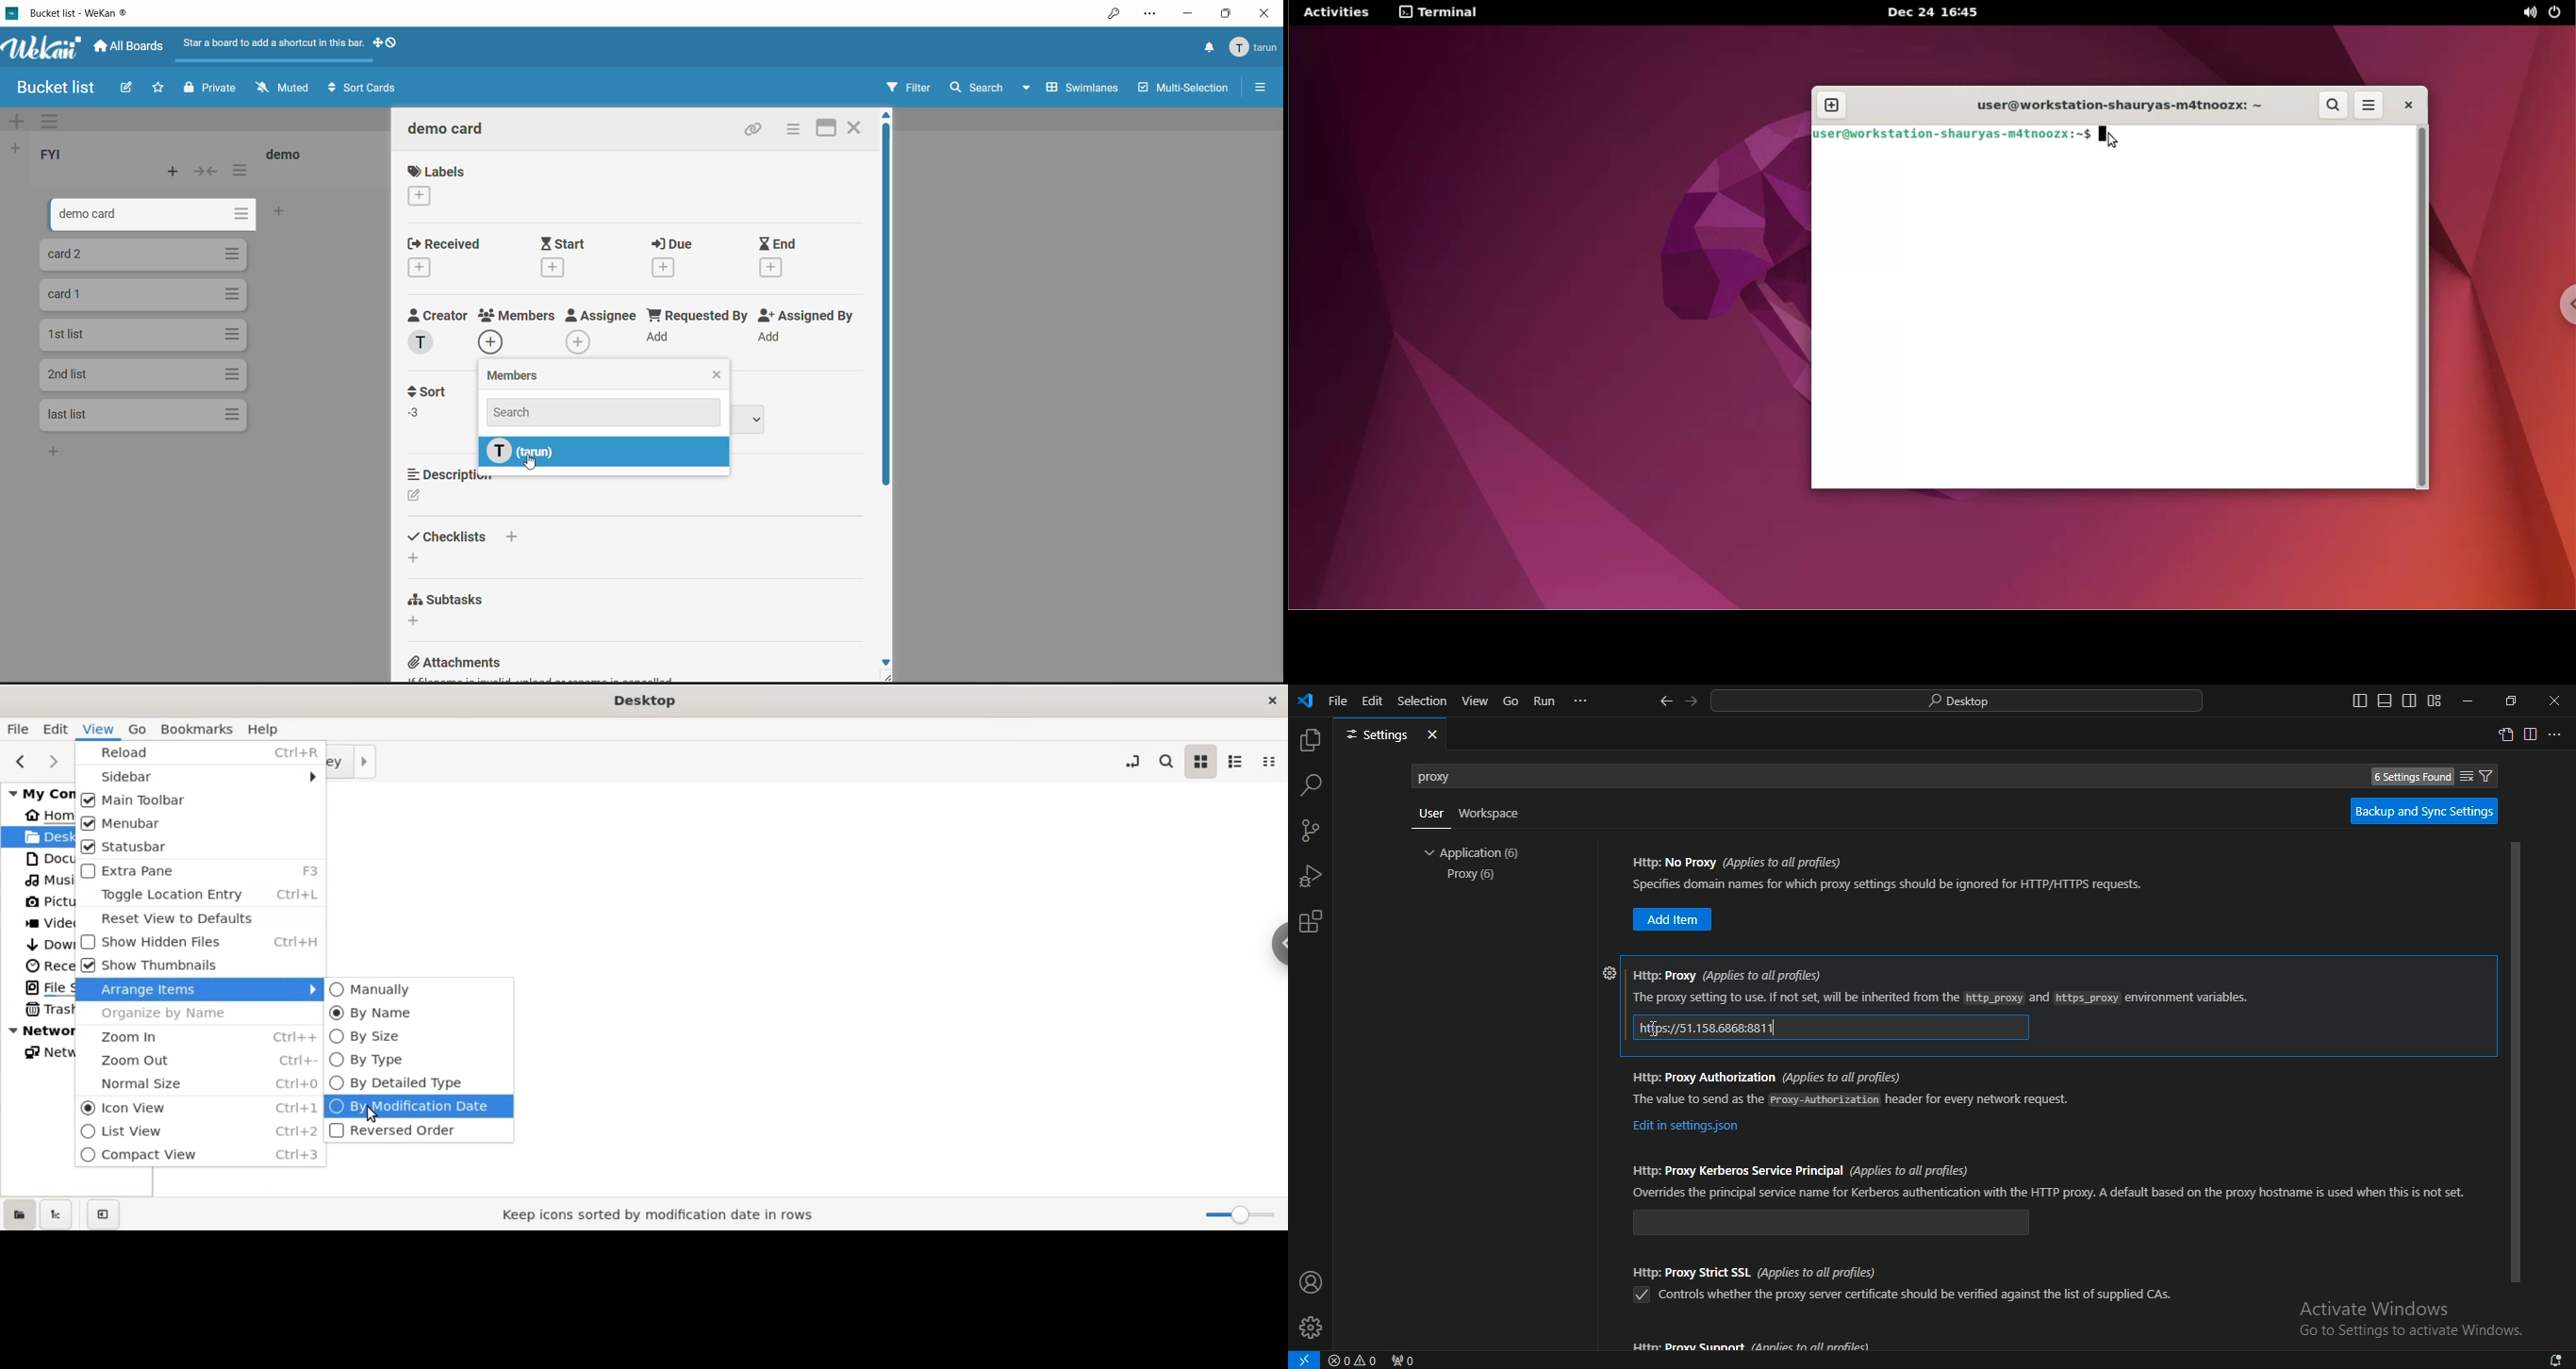 The height and width of the screenshot is (1372, 2576). Describe the element at coordinates (769, 336) in the screenshot. I see `add` at that location.